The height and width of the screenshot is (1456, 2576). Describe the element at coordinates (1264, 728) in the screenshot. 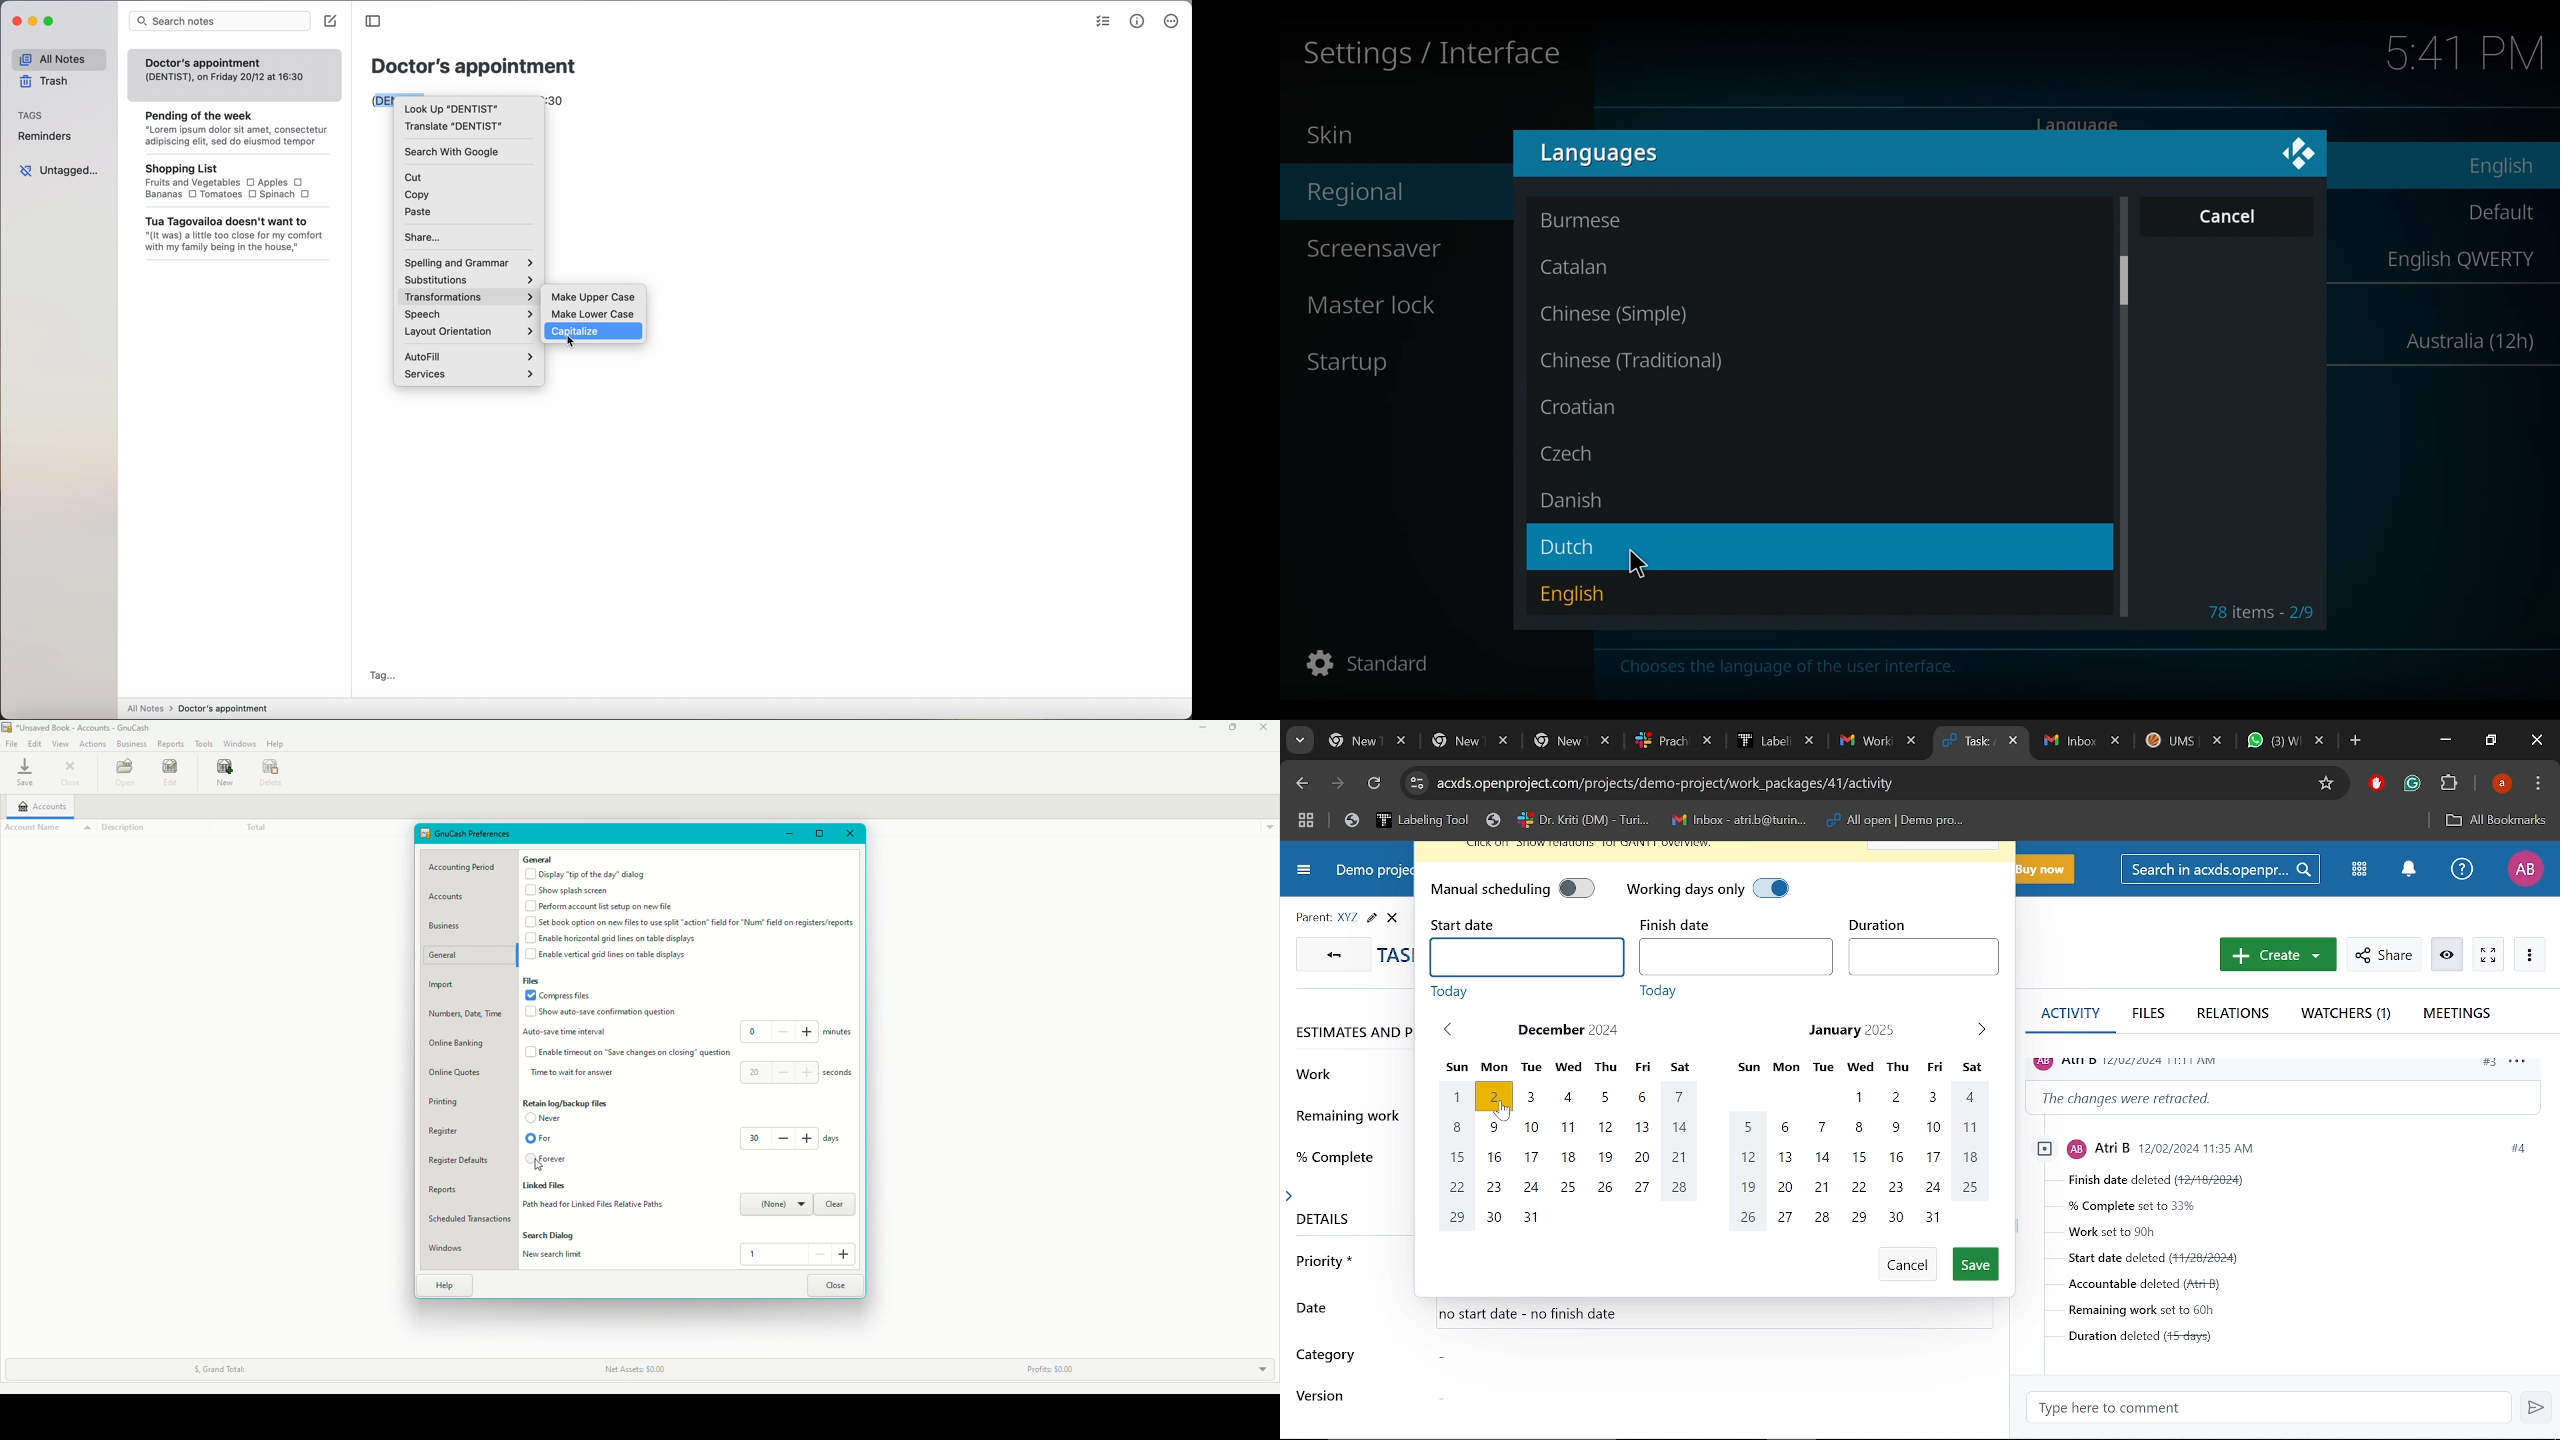

I see `Close` at that location.